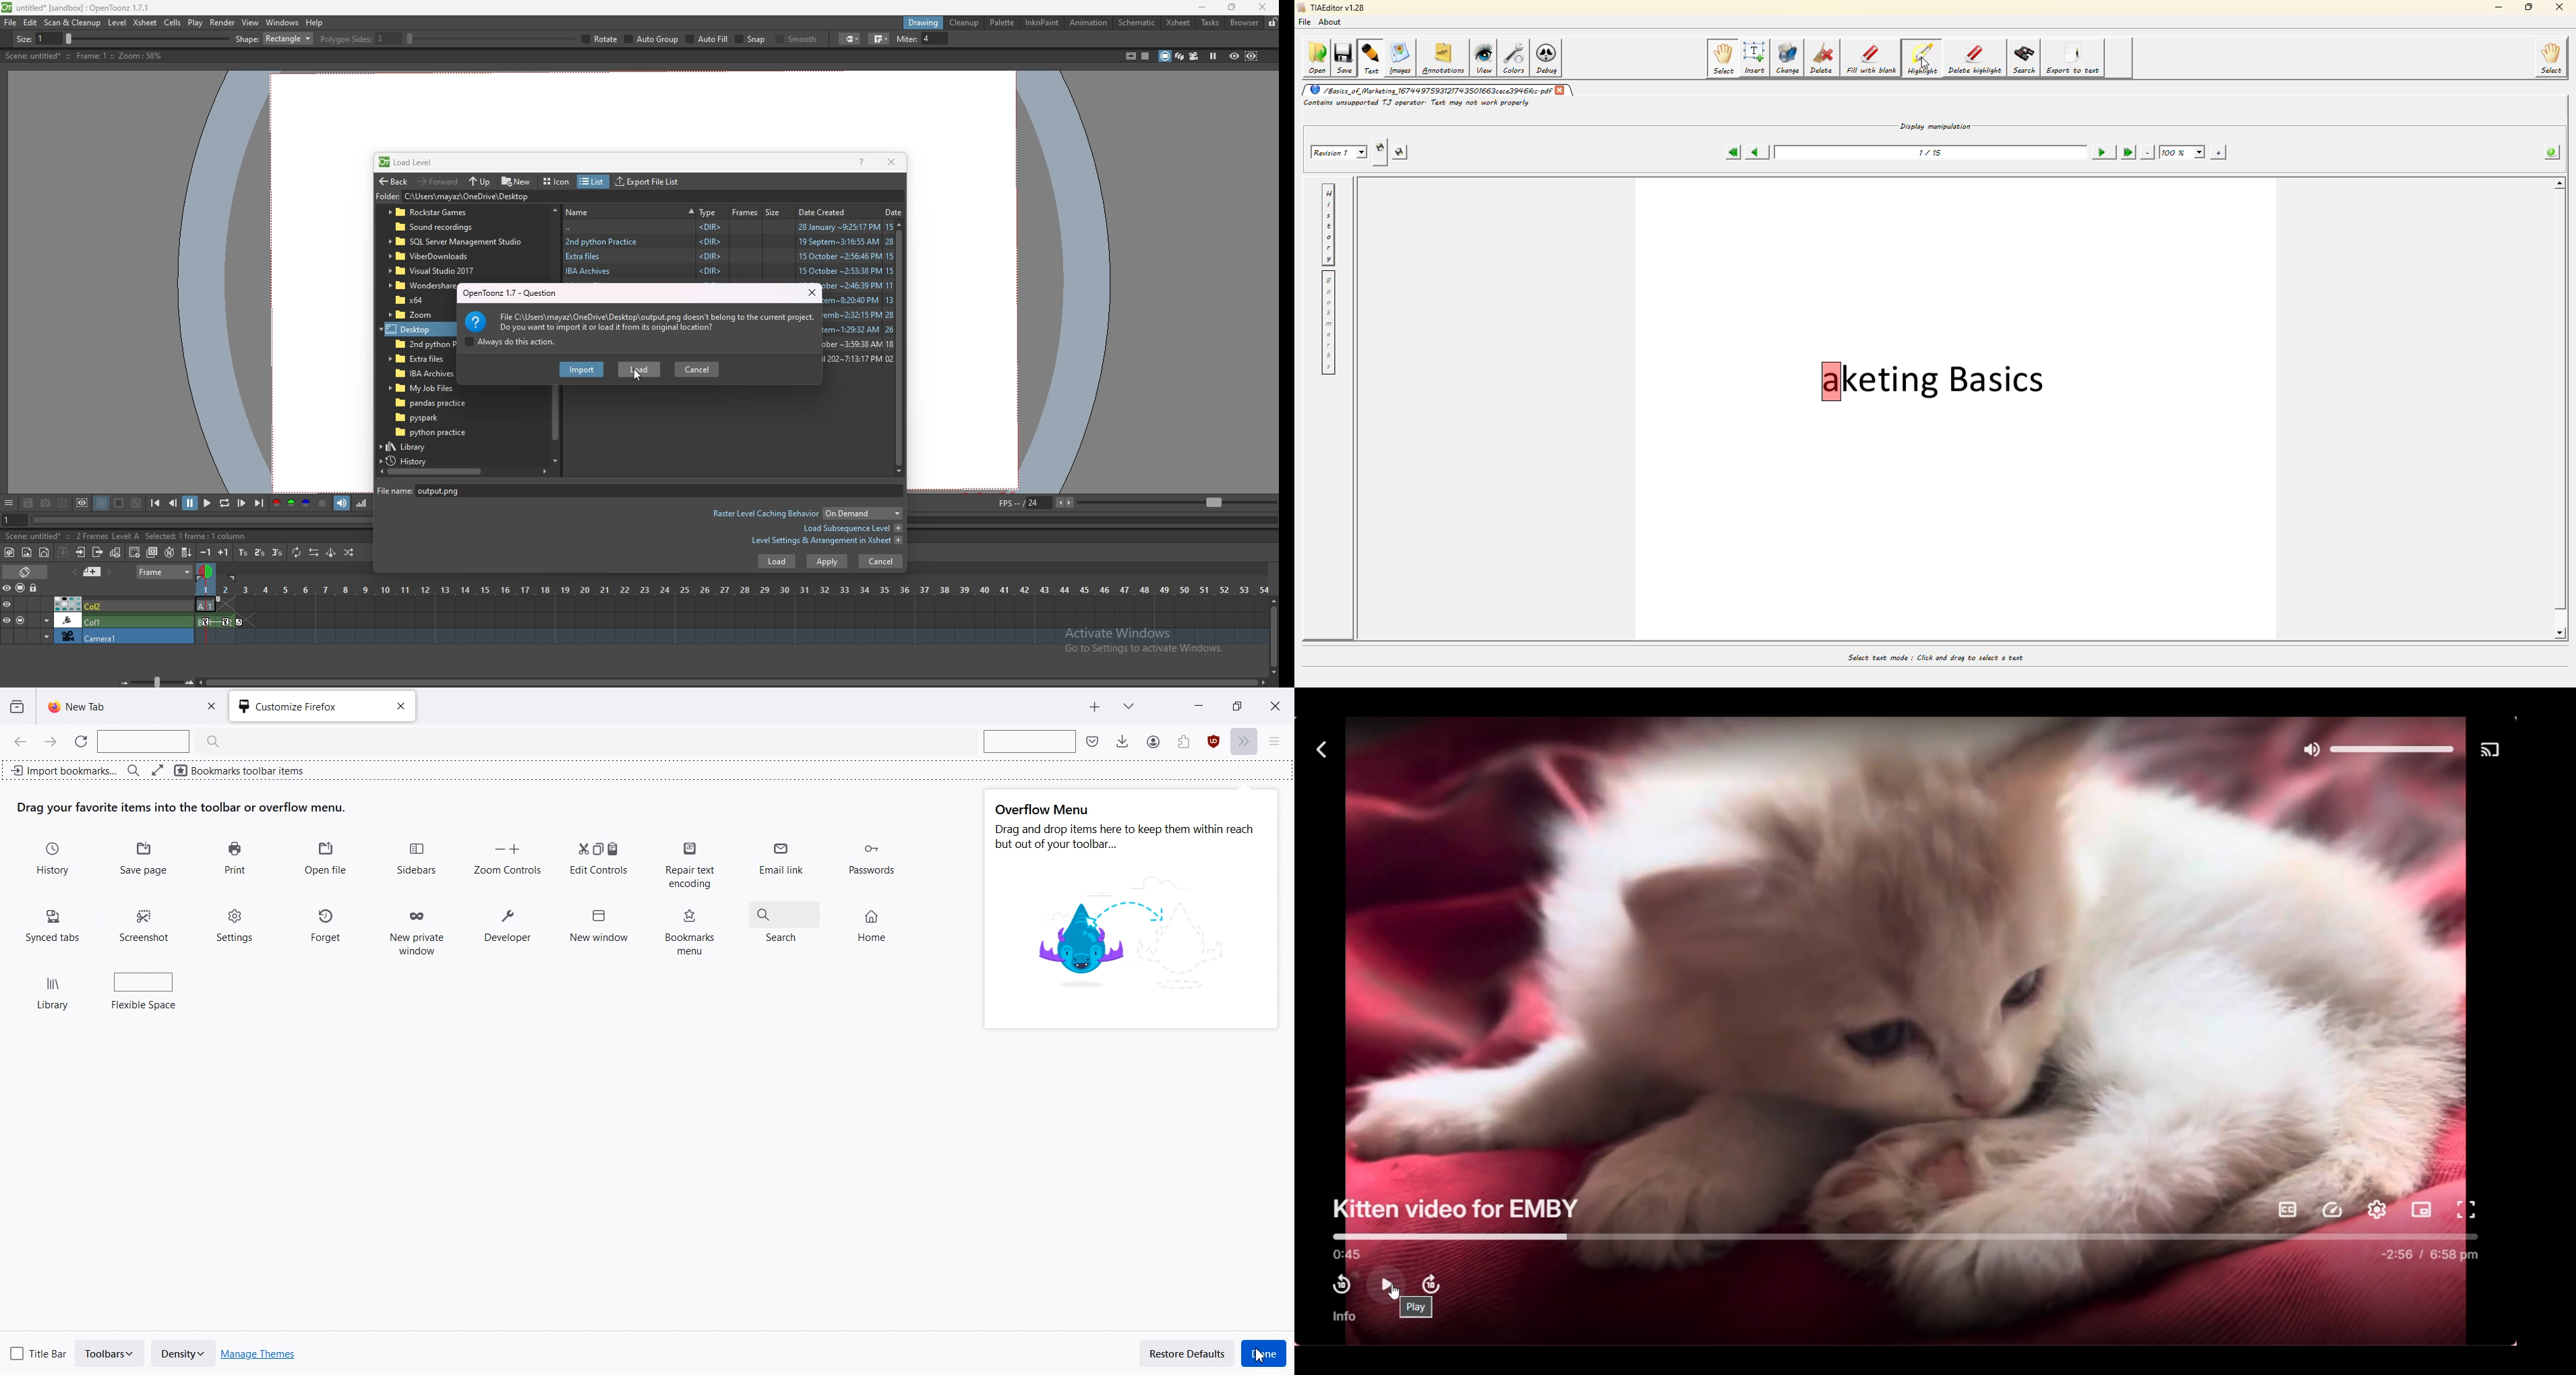 The height and width of the screenshot is (1400, 2576). Describe the element at coordinates (2288, 1210) in the screenshot. I see `Subtitles` at that location.